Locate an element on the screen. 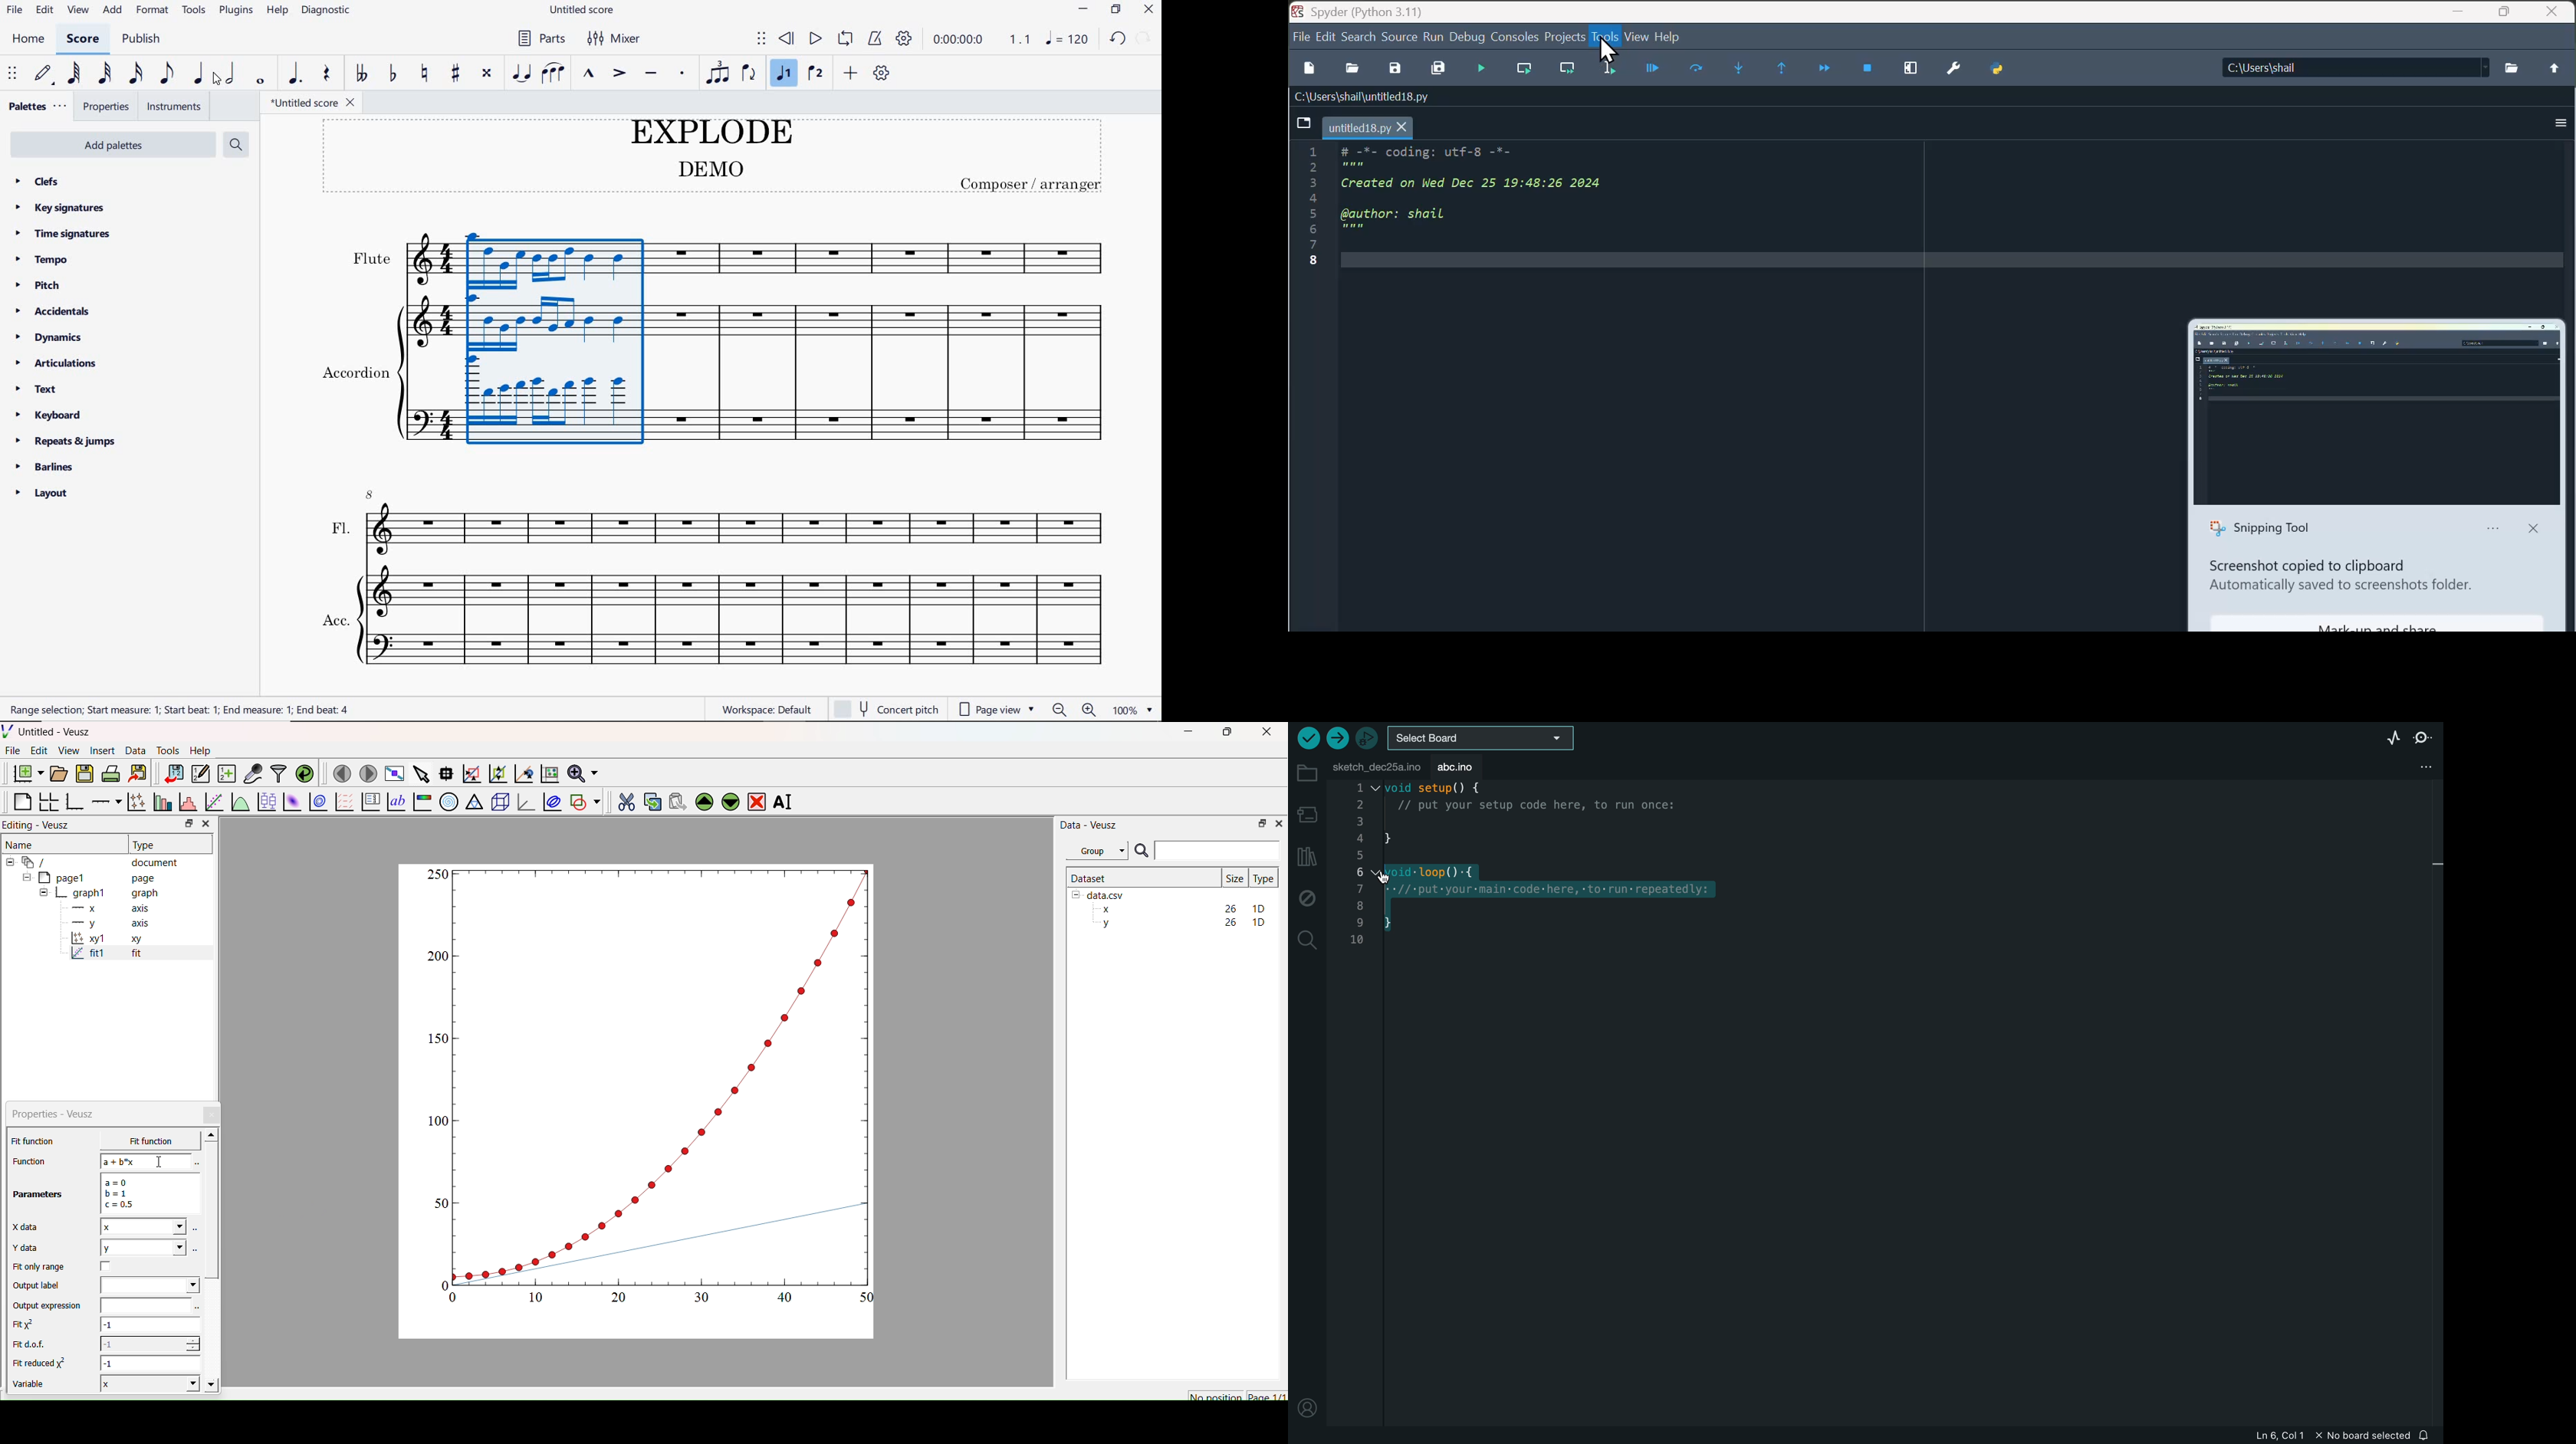 The image size is (2576, 1456). Debug is located at coordinates (1469, 37).